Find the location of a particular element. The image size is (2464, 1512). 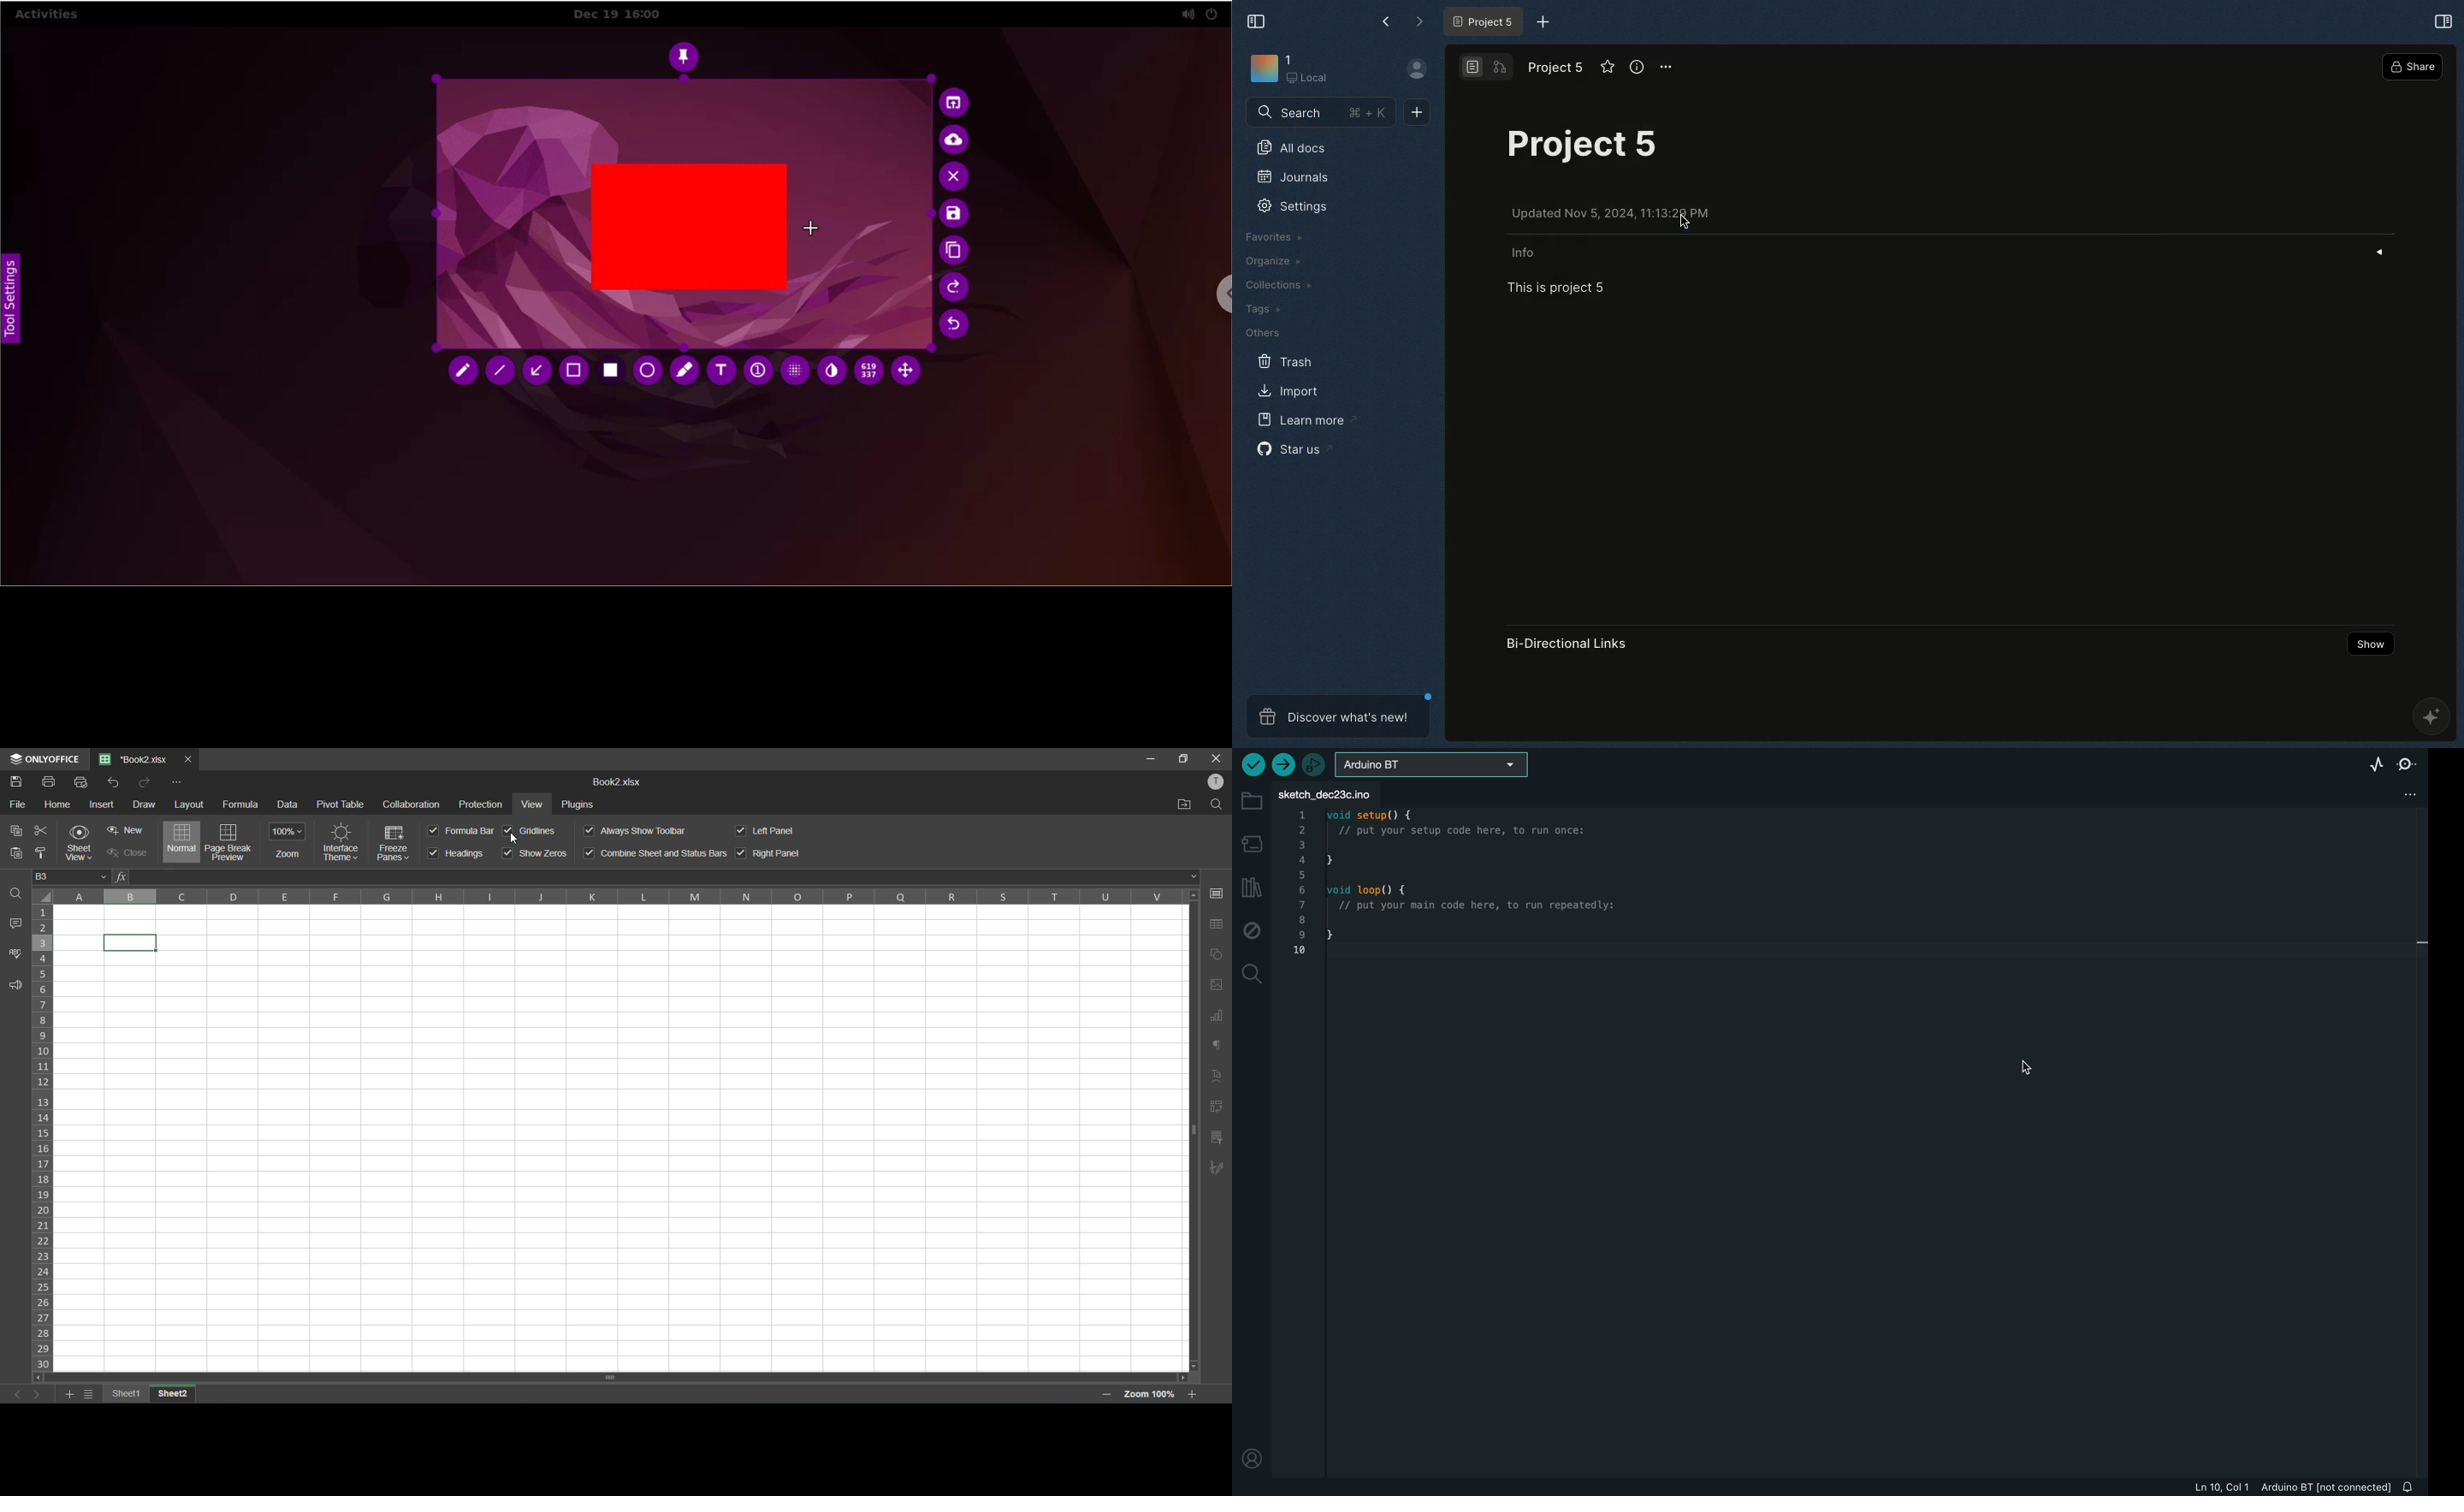

copy style is located at coordinates (42, 853).